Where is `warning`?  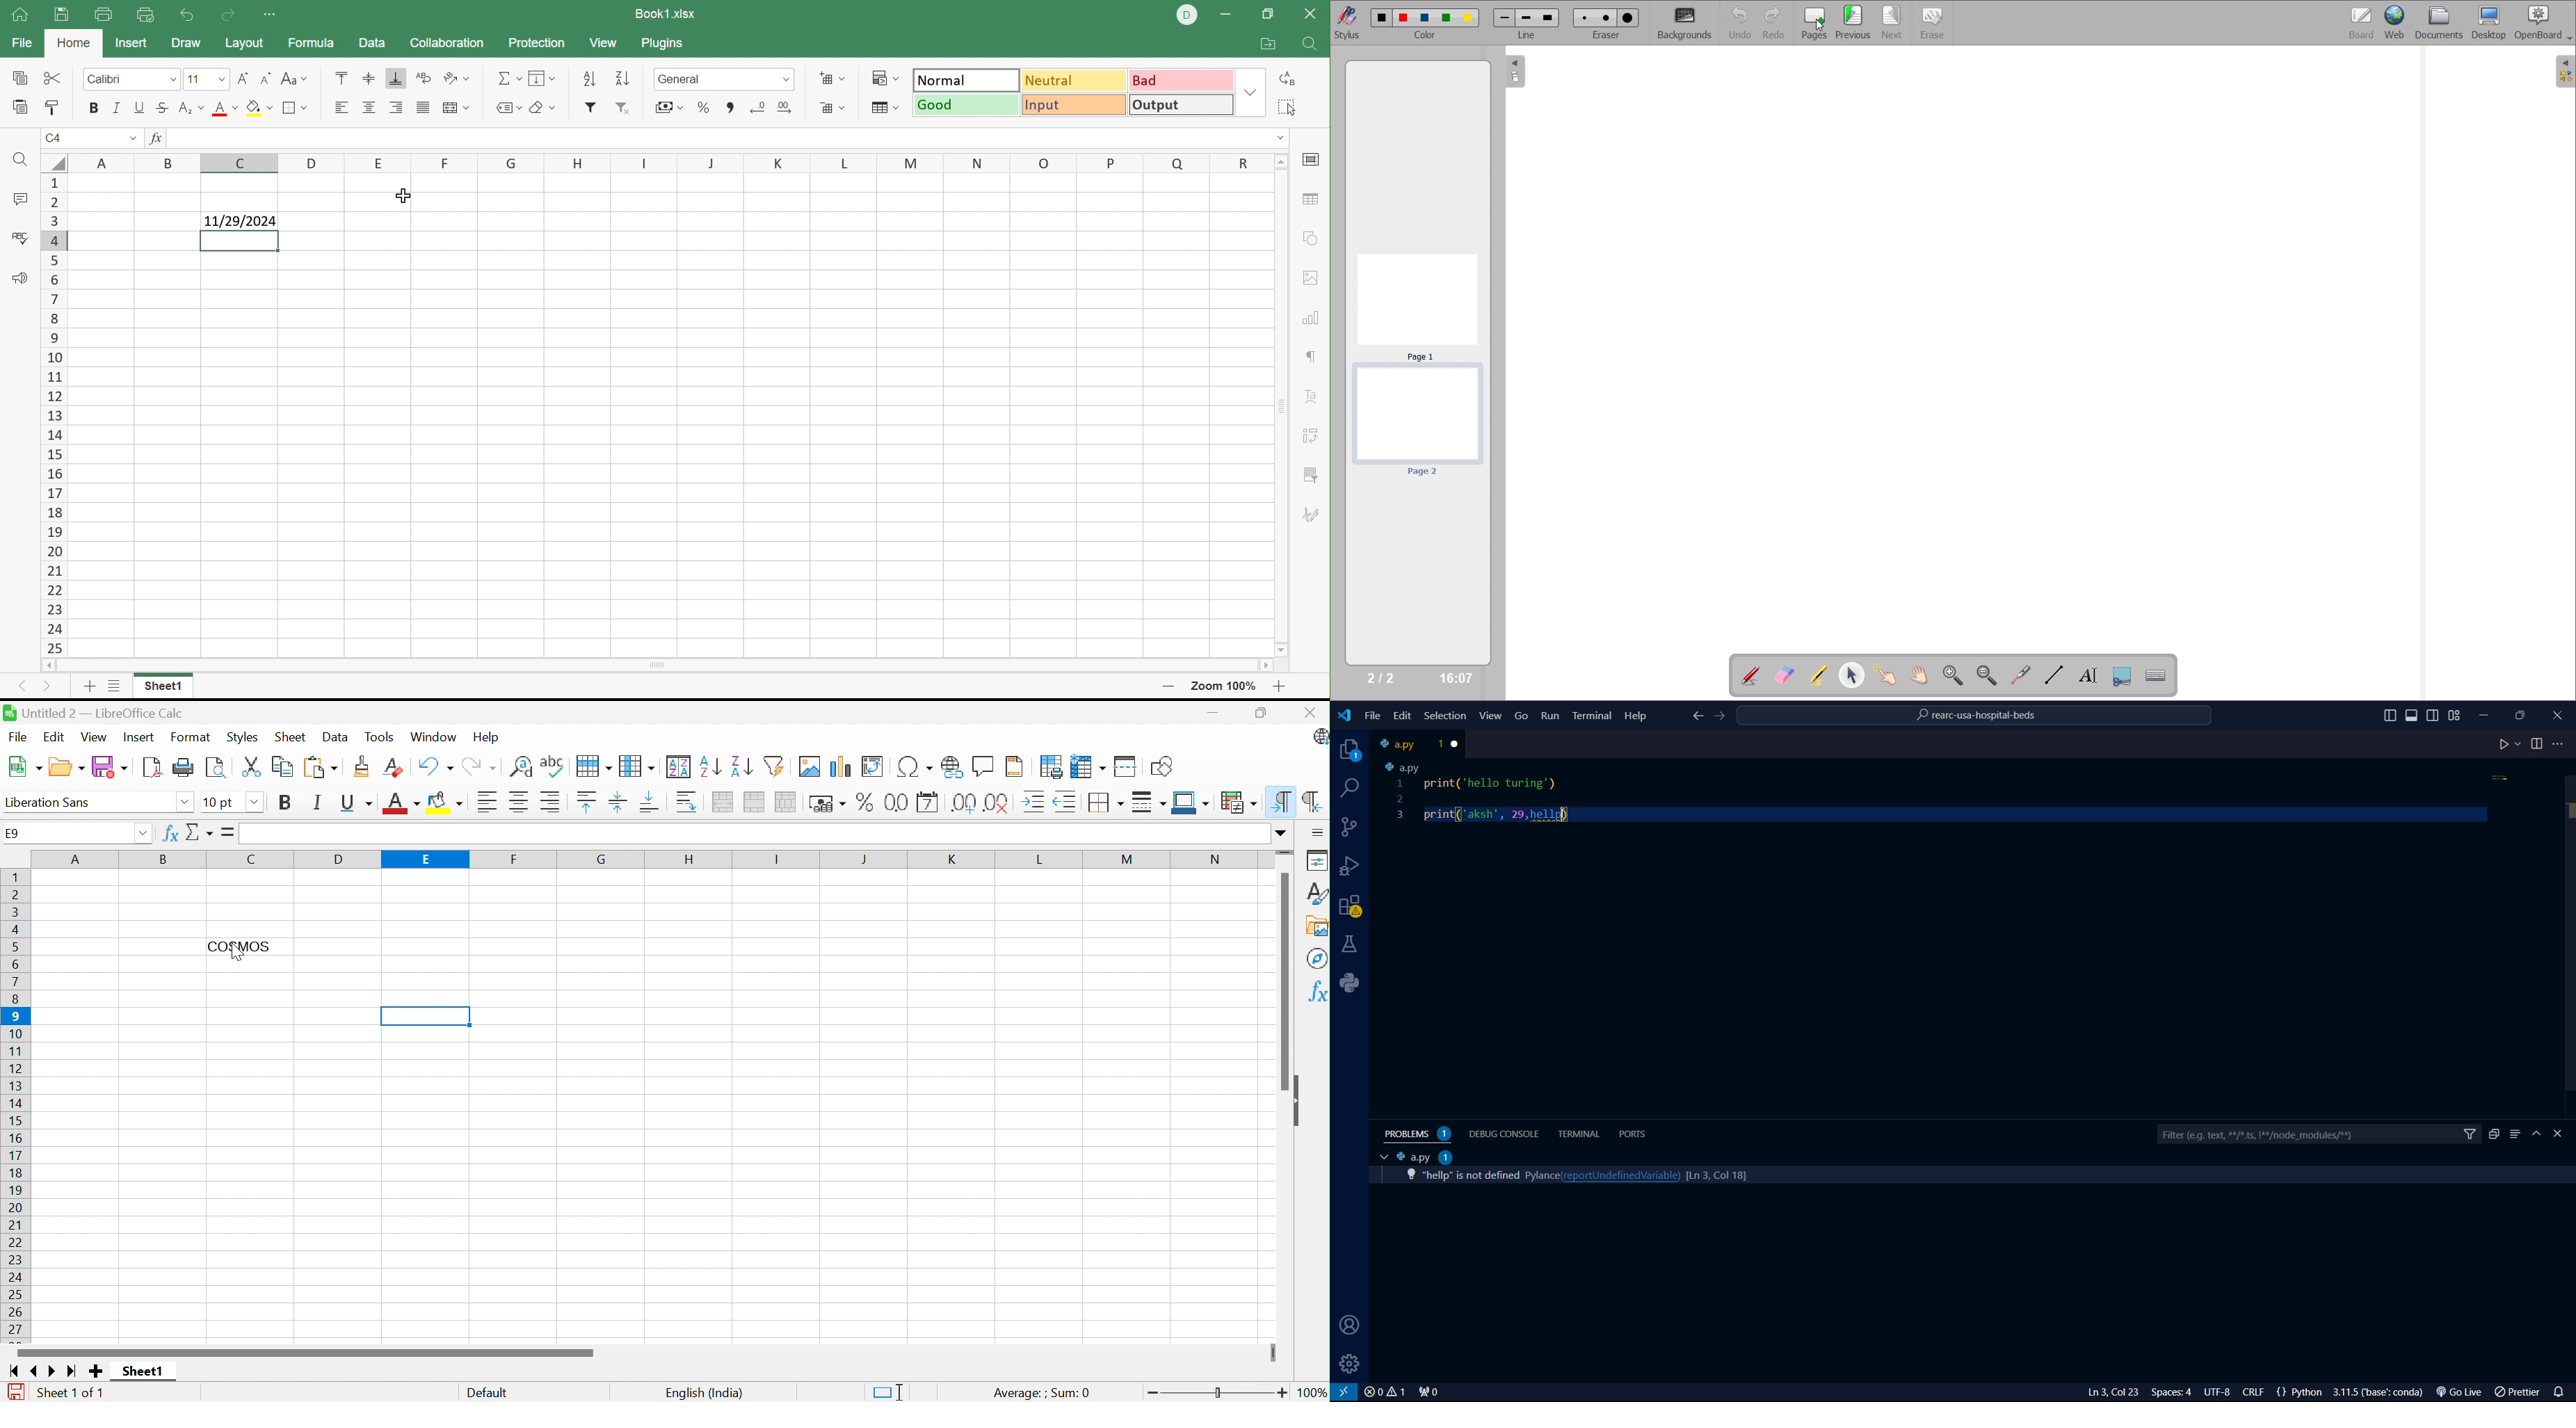
warning is located at coordinates (1350, 908).